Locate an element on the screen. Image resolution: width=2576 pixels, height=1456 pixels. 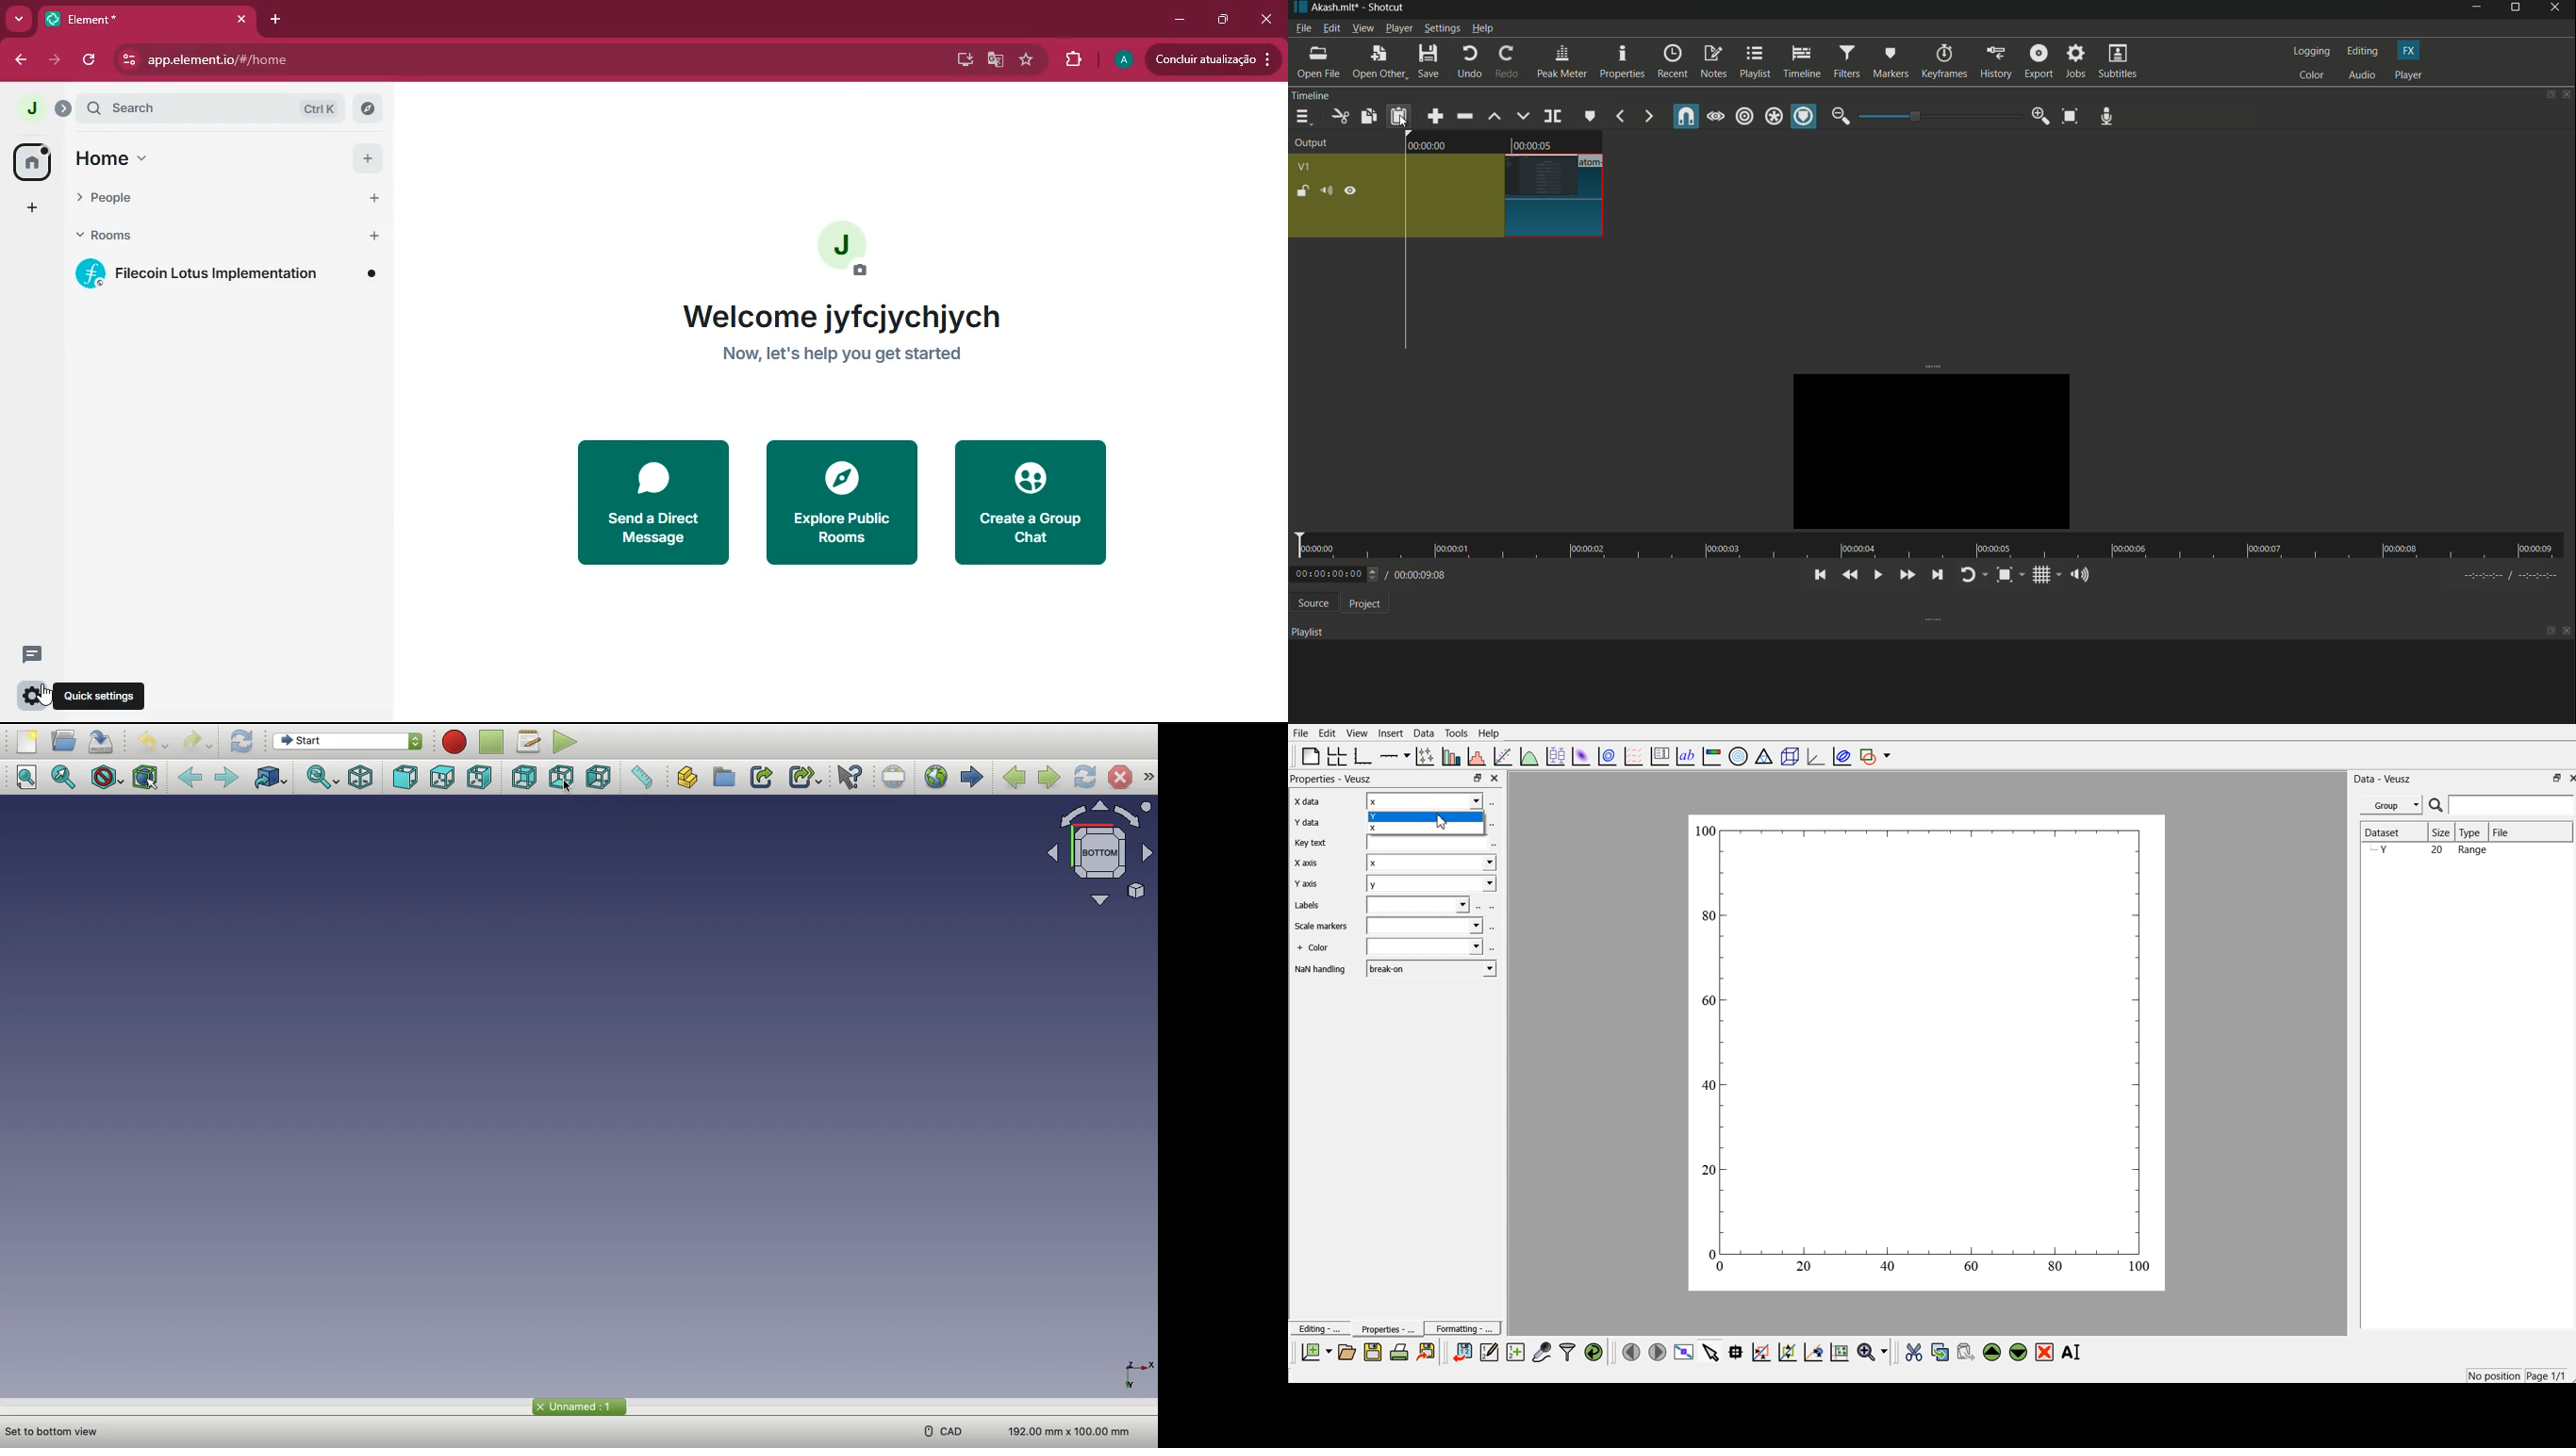
search is located at coordinates (202, 106).